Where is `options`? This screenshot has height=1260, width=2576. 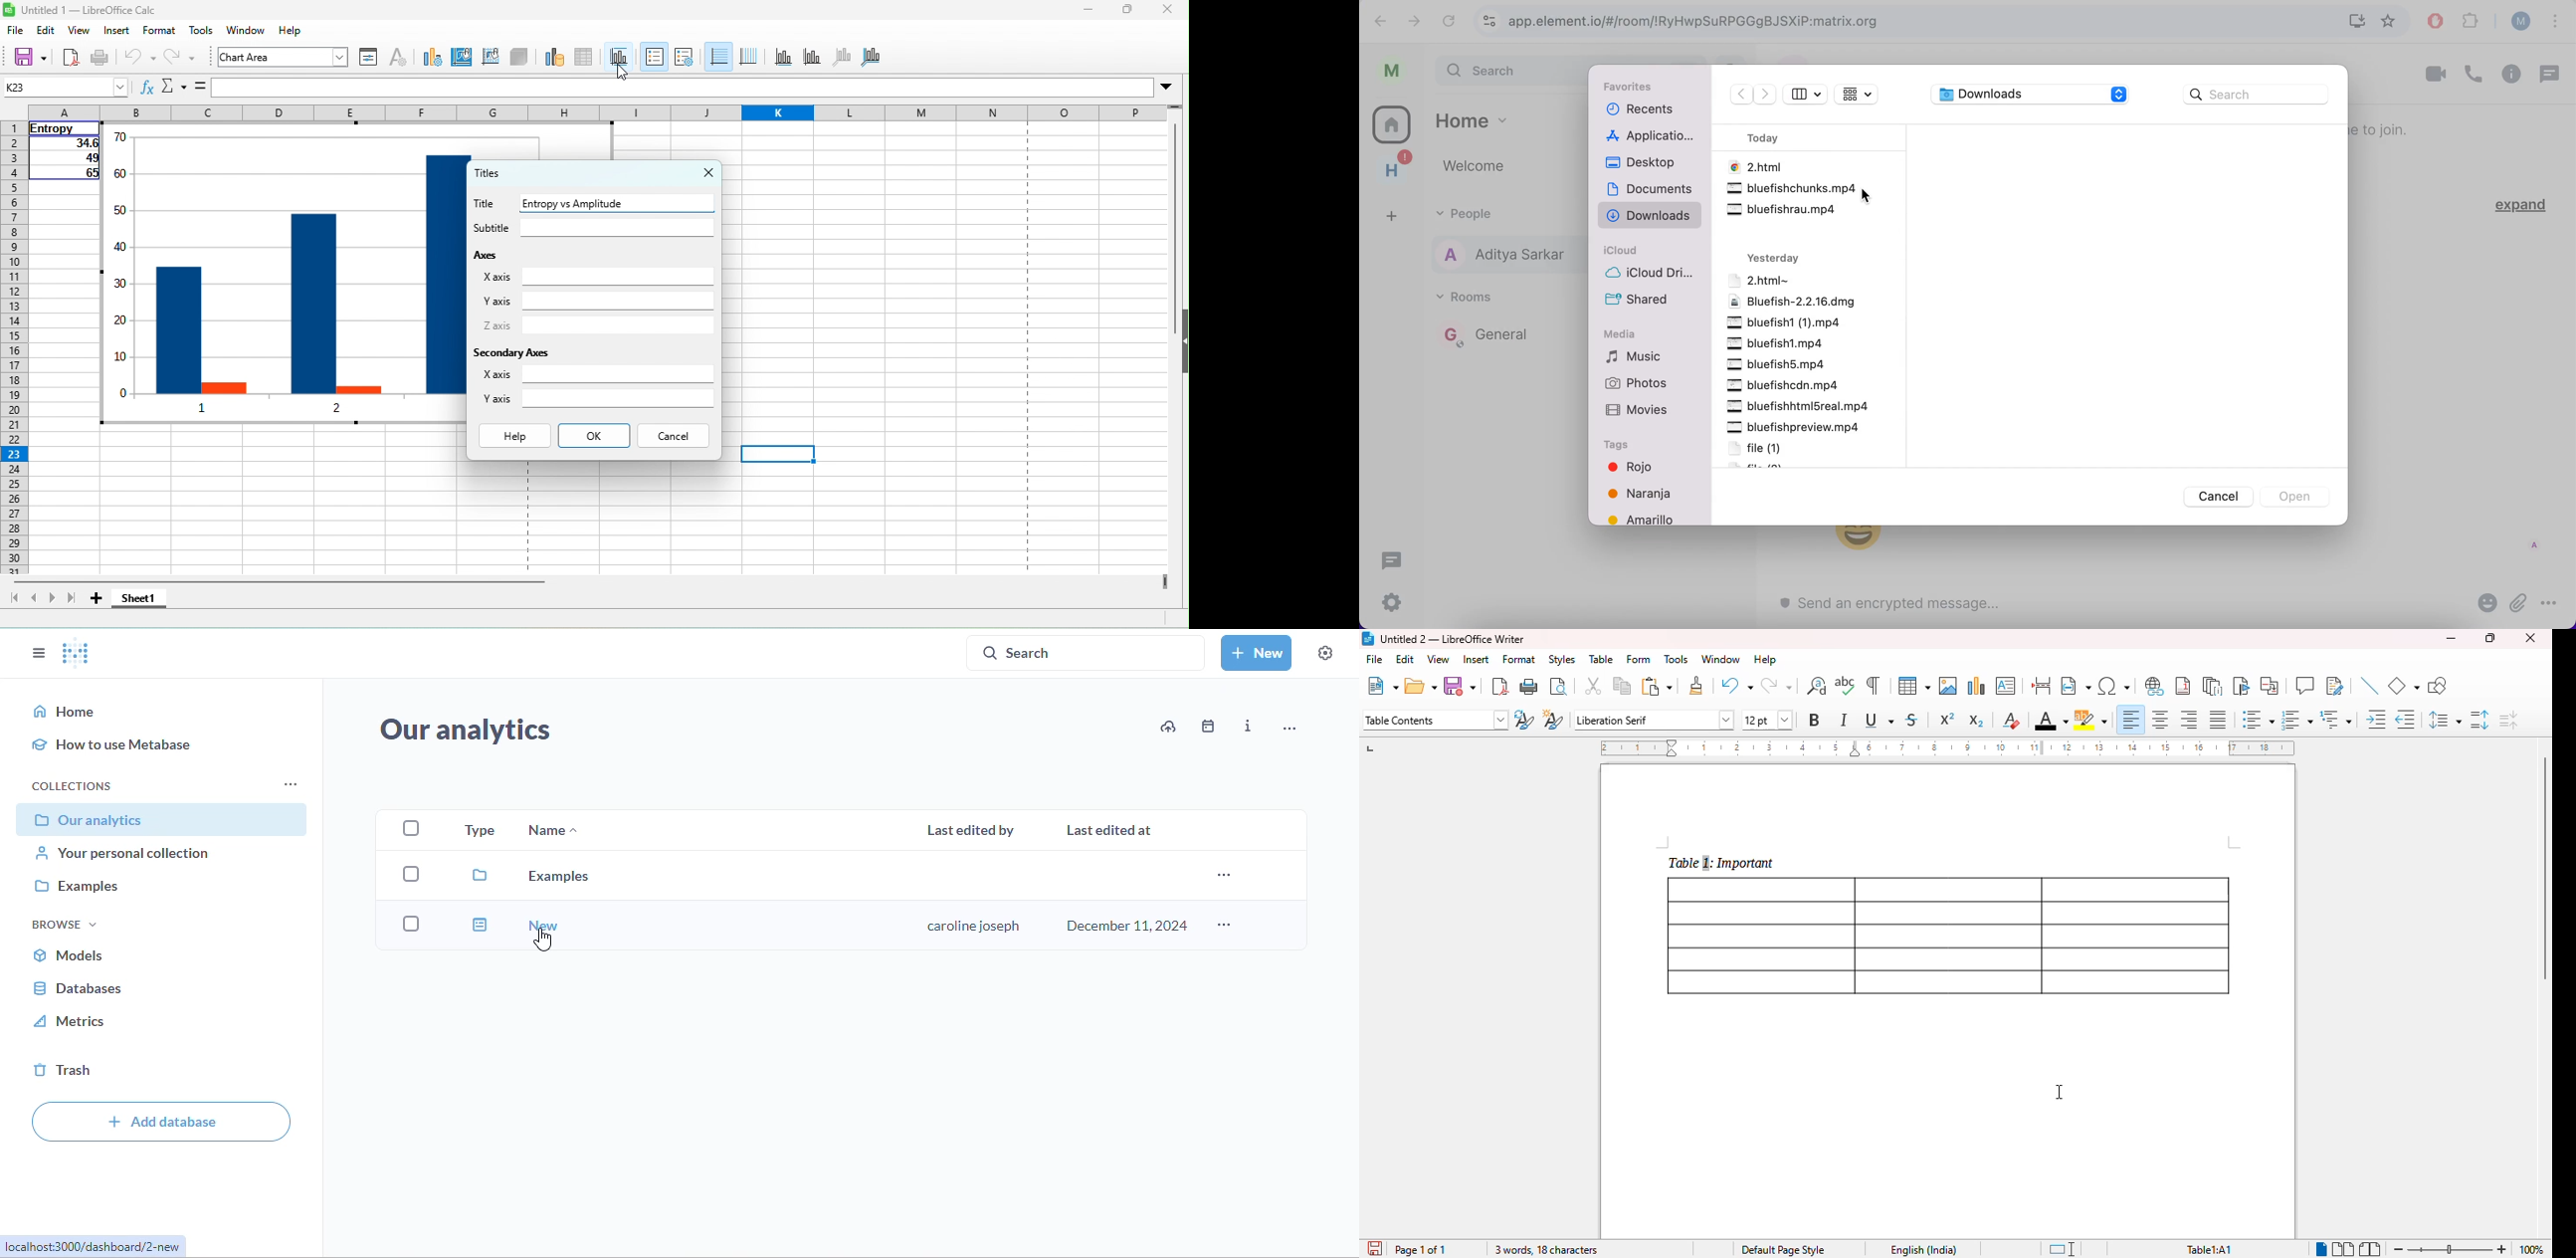
options is located at coordinates (2555, 22).